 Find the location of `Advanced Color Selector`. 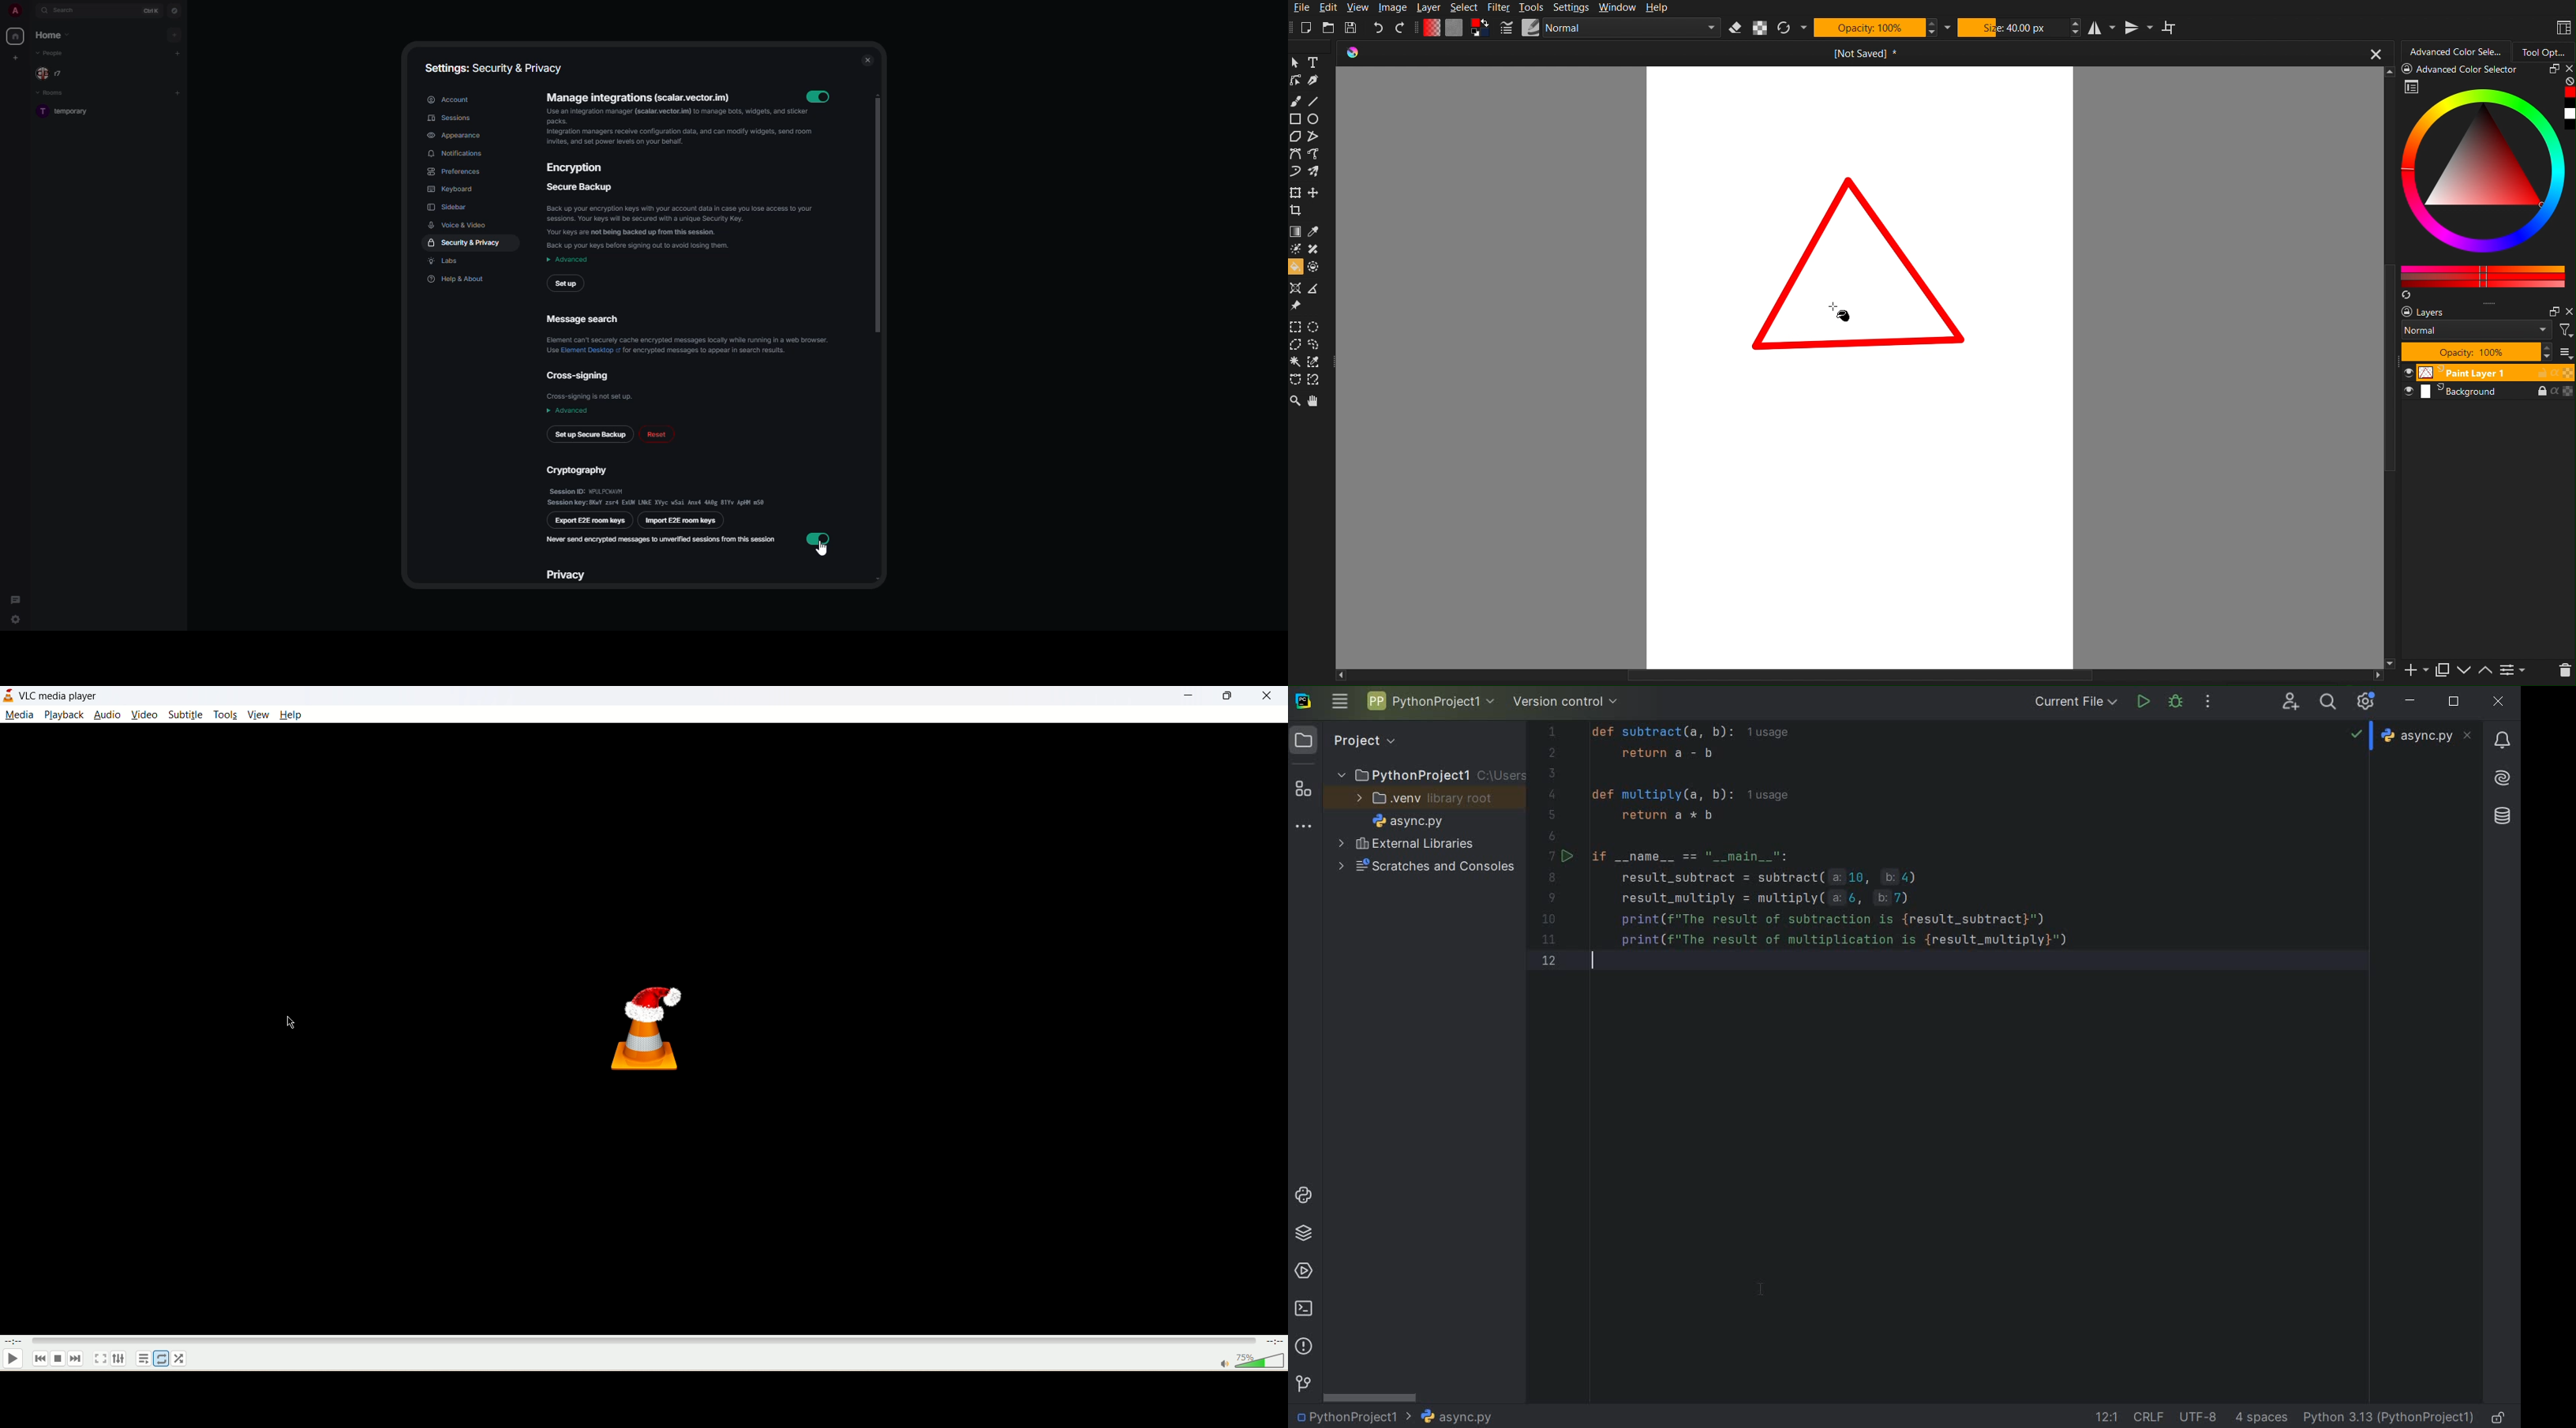

Advanced Color Selector is located at coordinates (2456, 50).